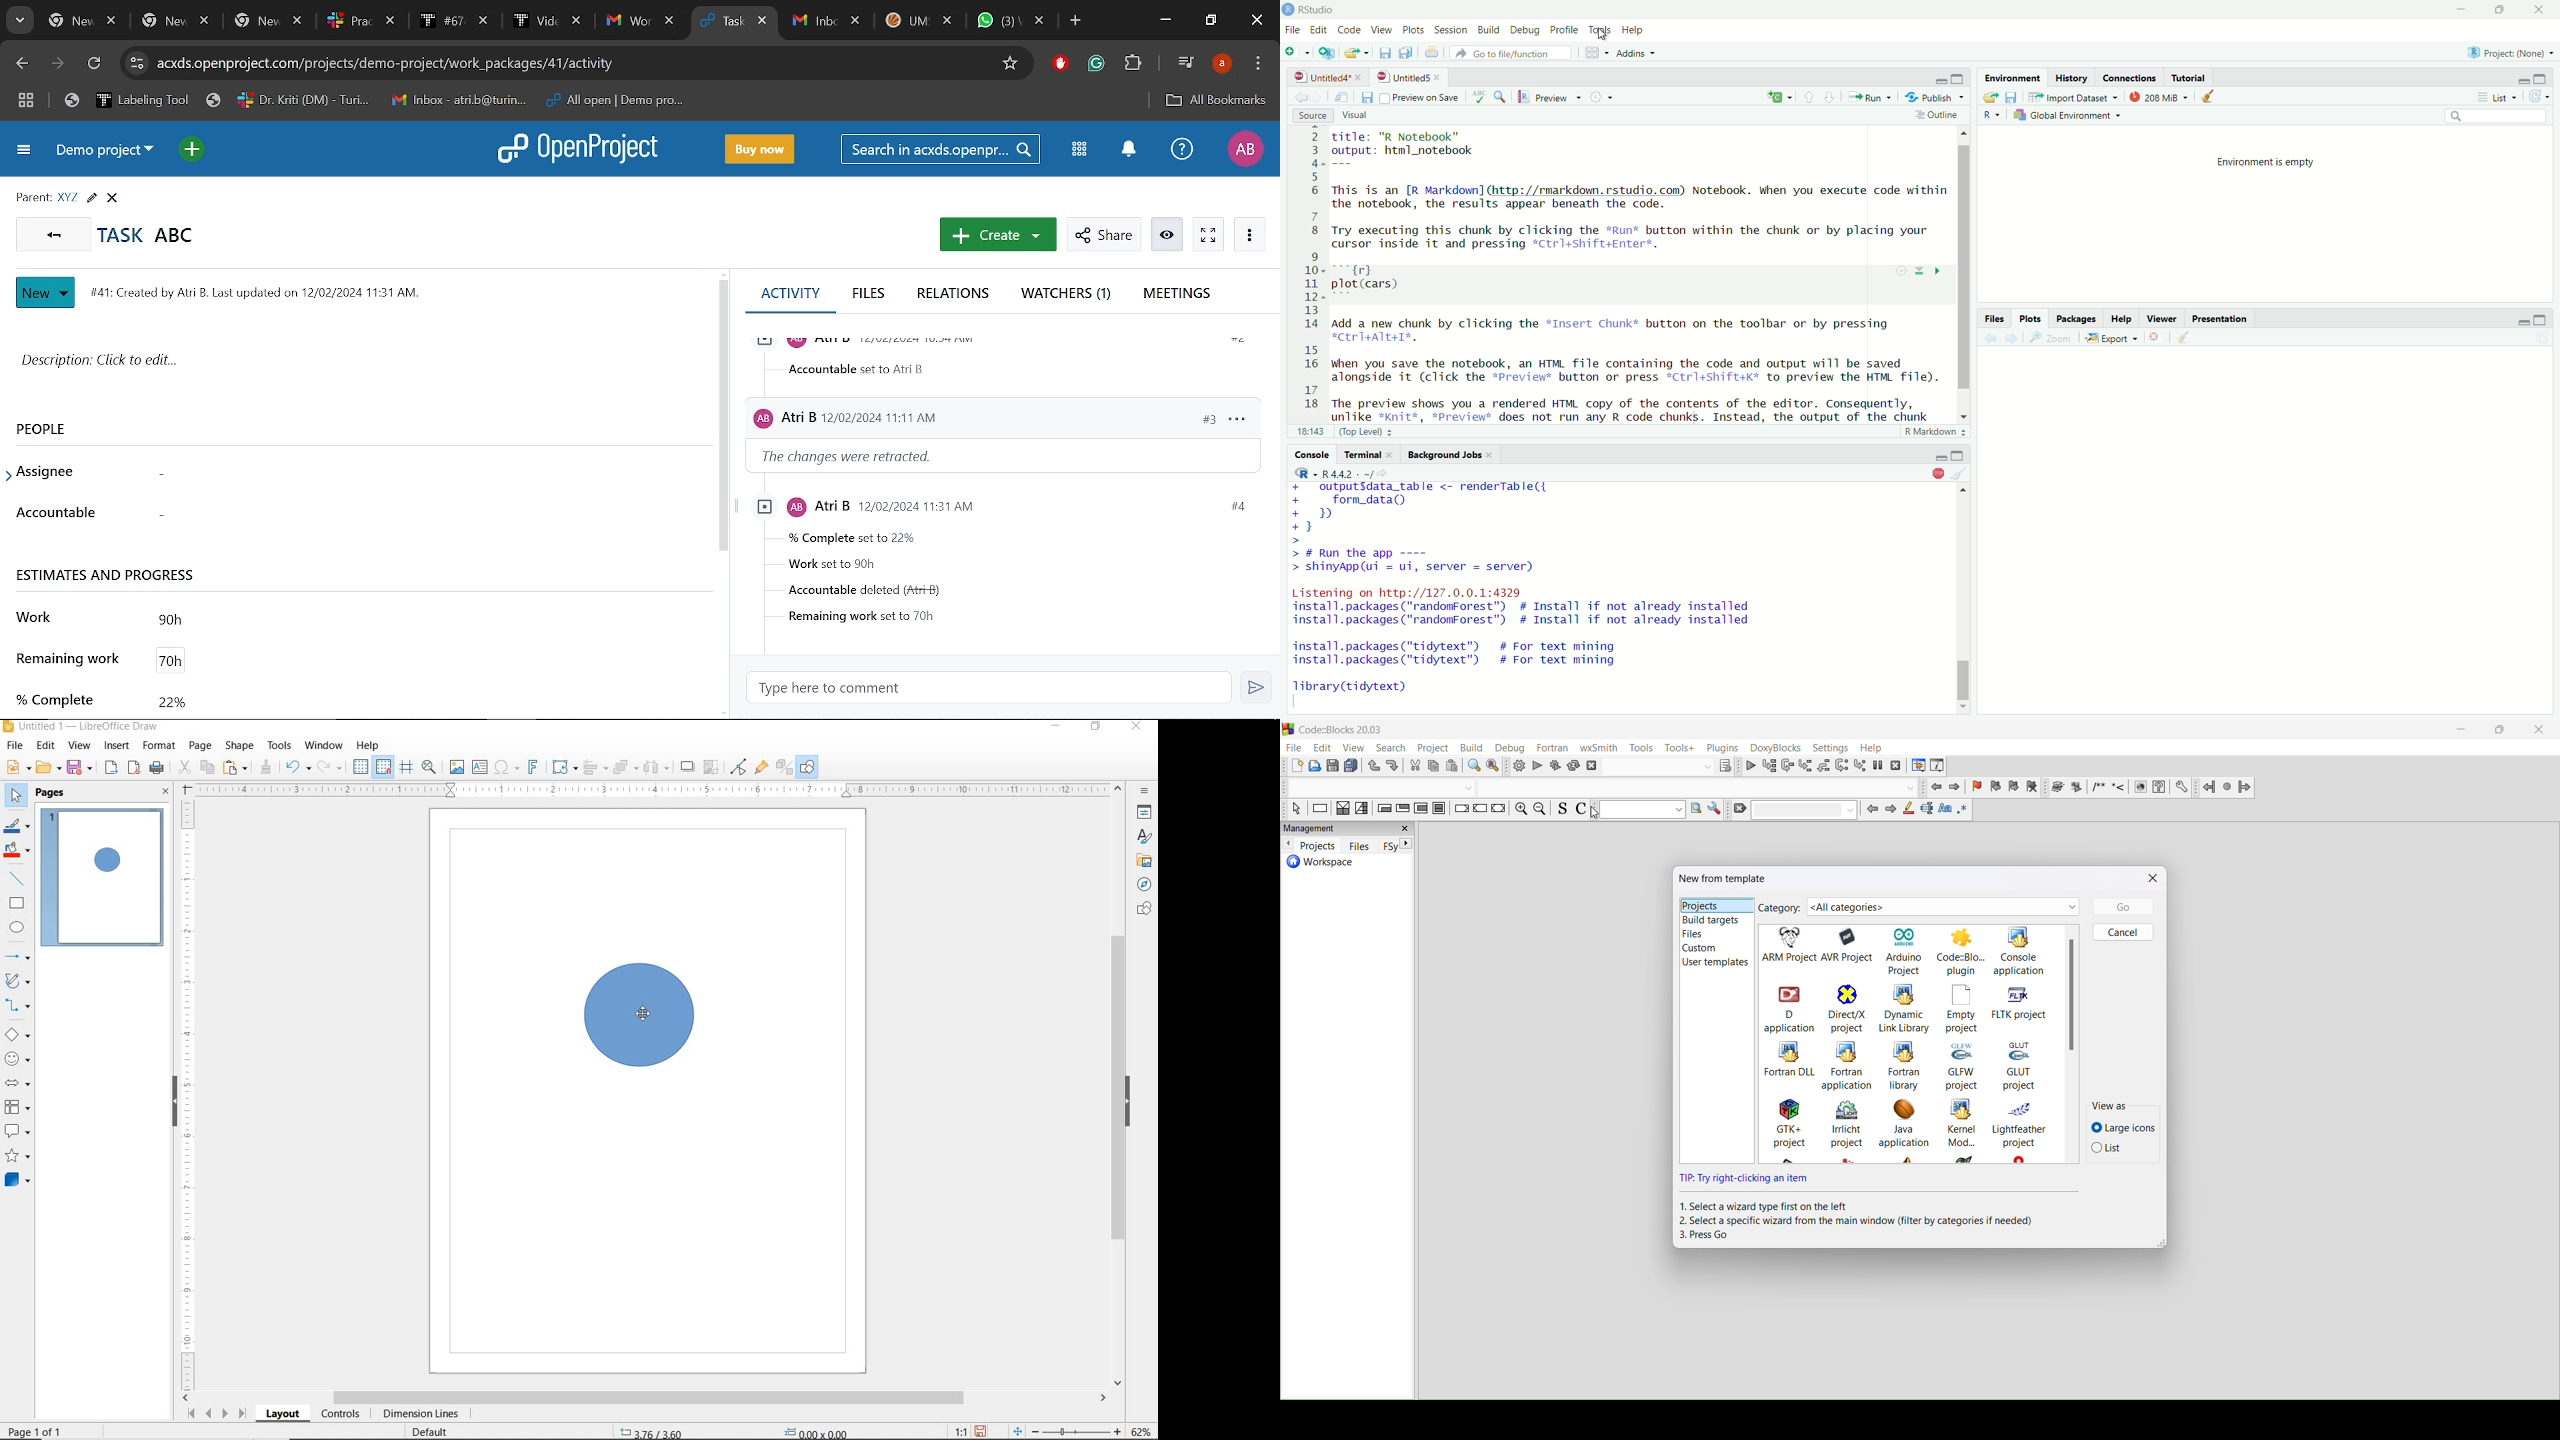 Image resolution: width=2576 pixels, height=1456 pixels. I want to click on Blue circle, so click(640, 1014).